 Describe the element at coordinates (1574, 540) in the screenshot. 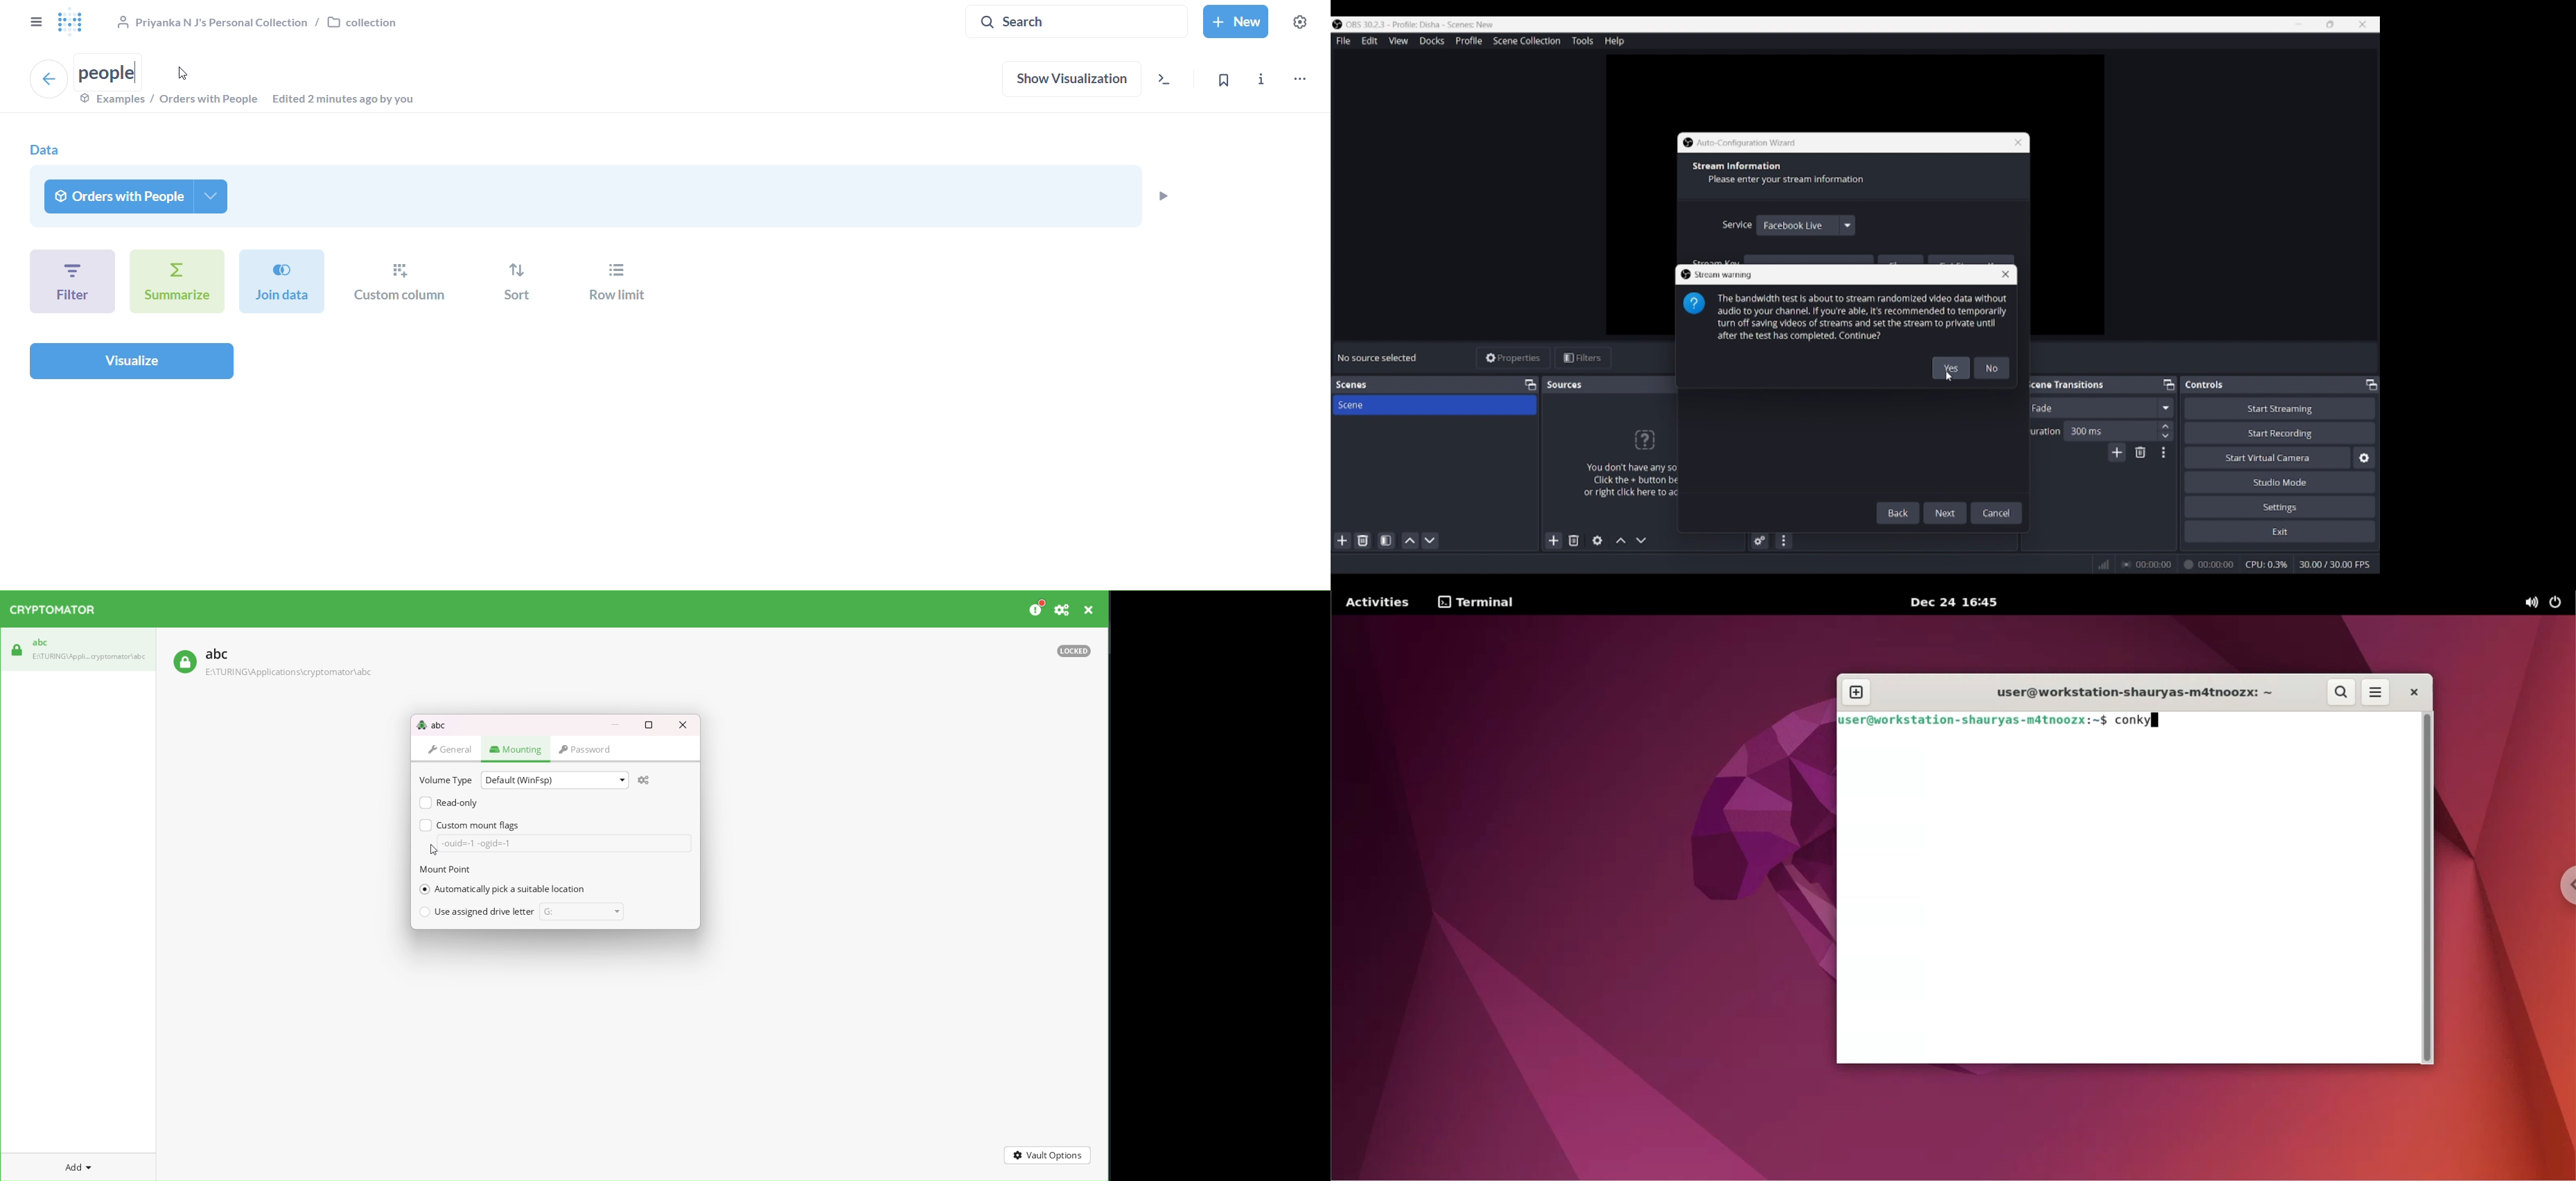

I see `Remove selected source` at that location.